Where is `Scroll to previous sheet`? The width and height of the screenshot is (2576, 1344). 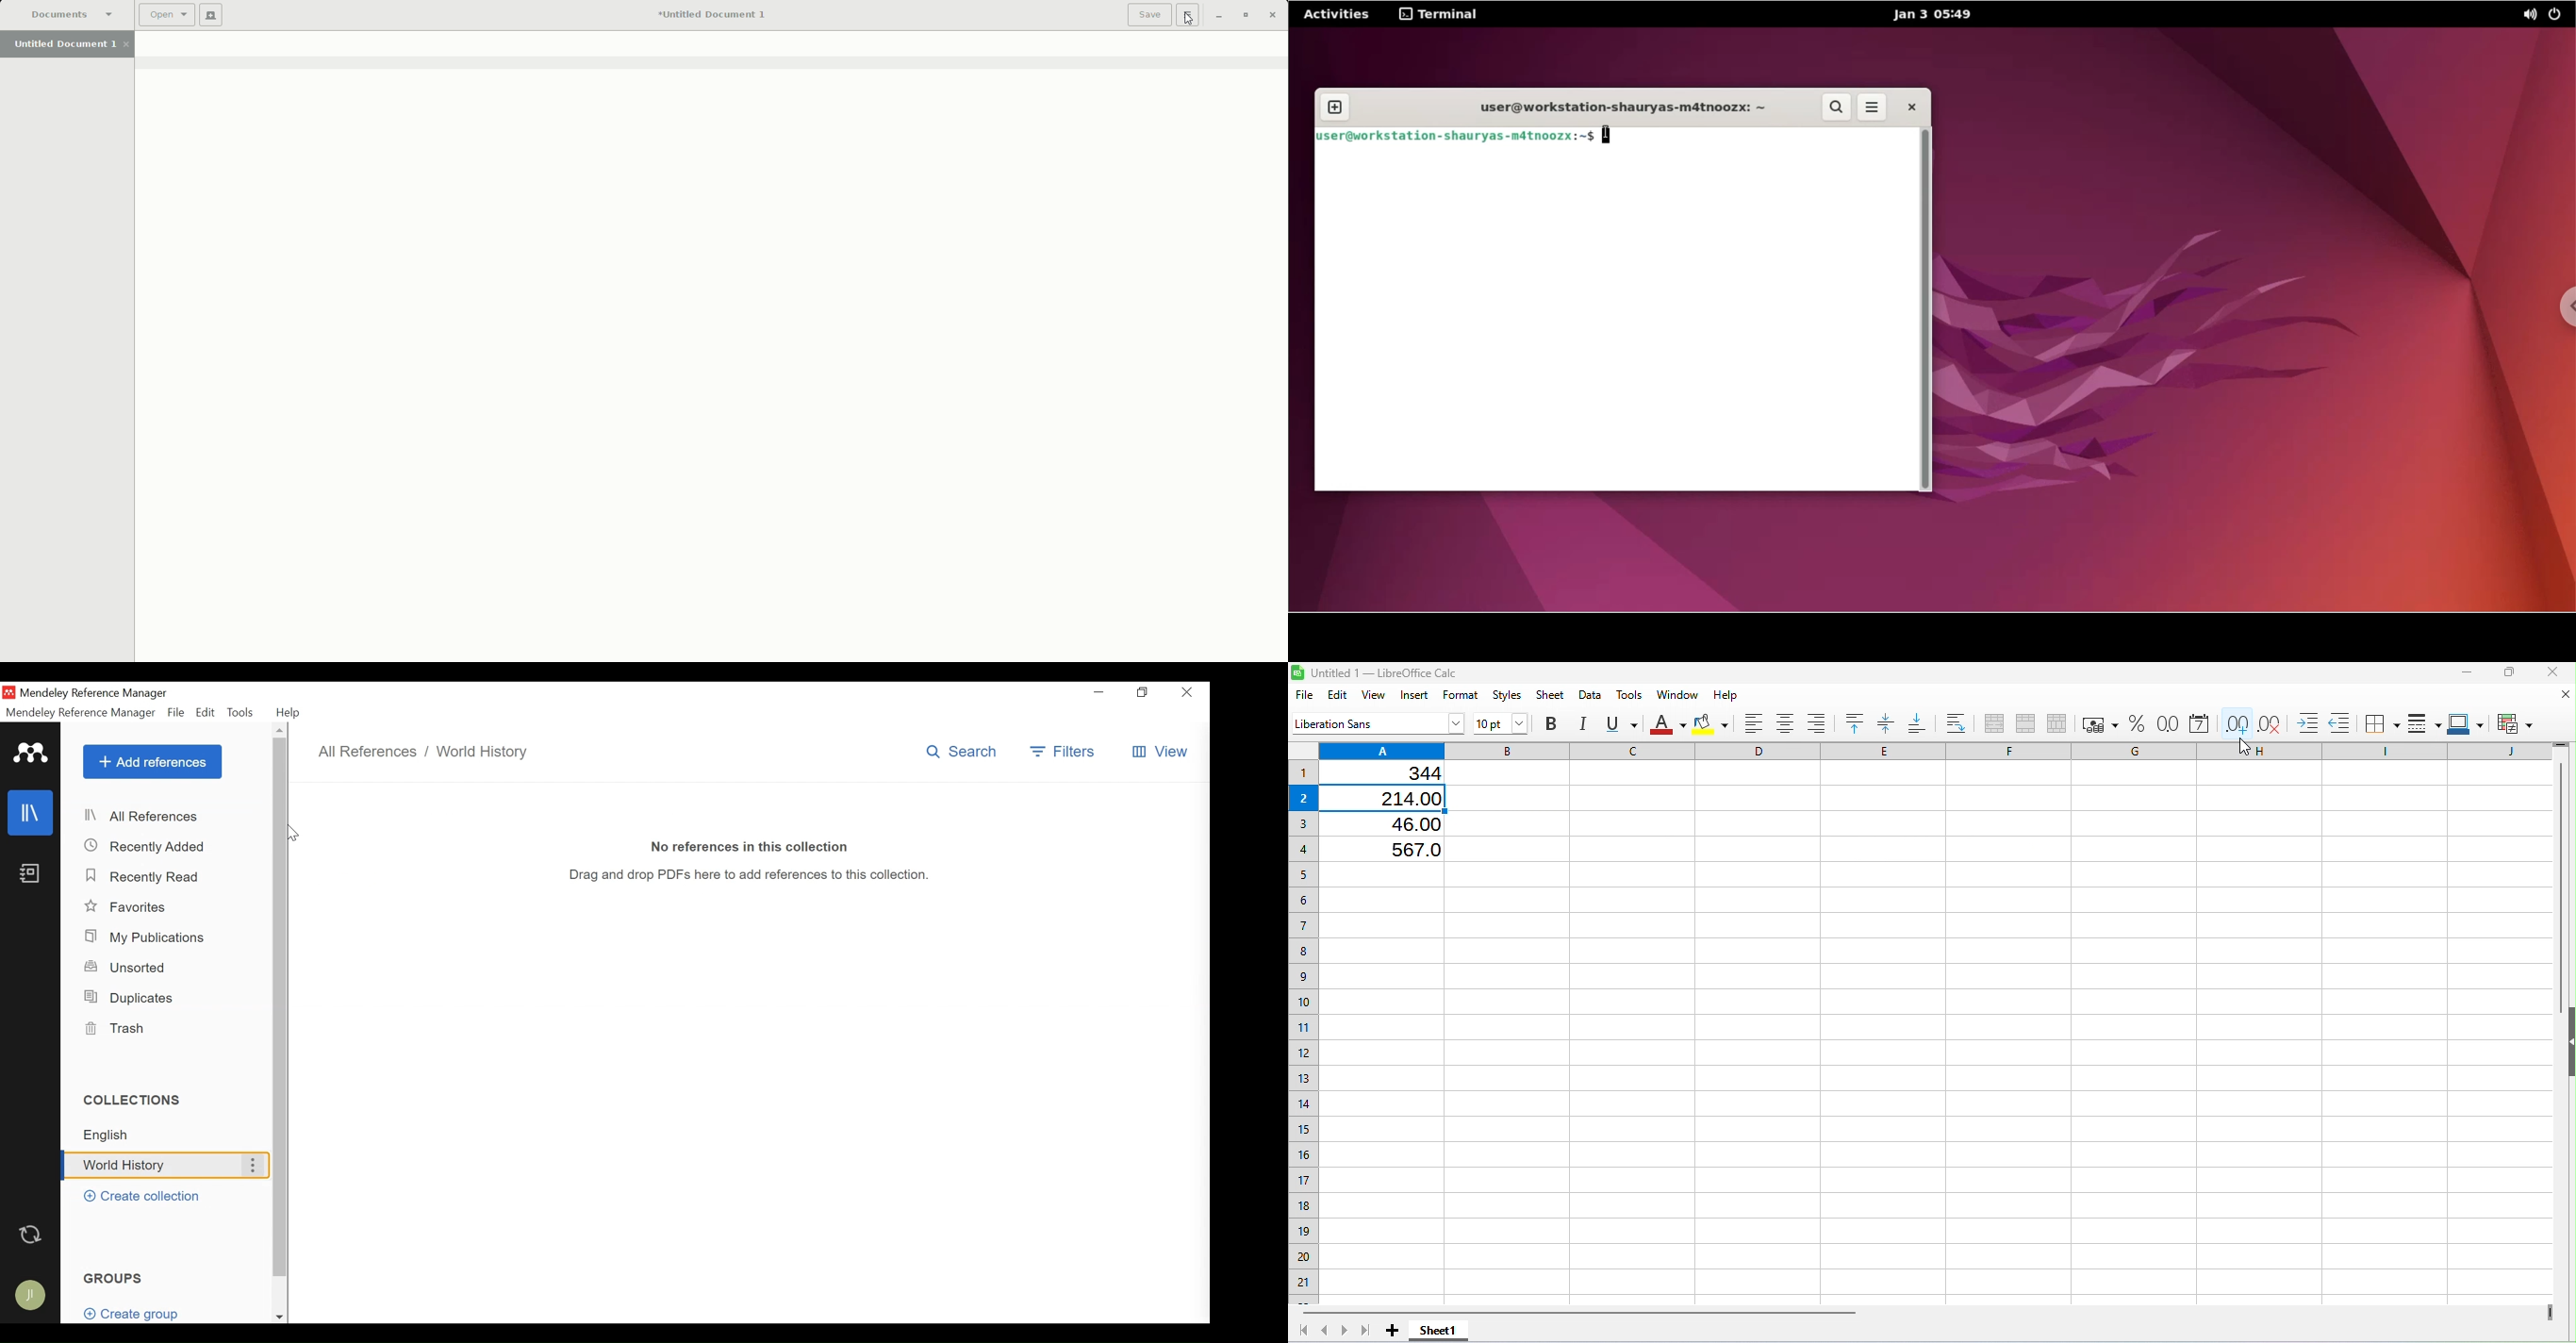 Scroll to previous sheet is located at coordinates (1326, 1332).